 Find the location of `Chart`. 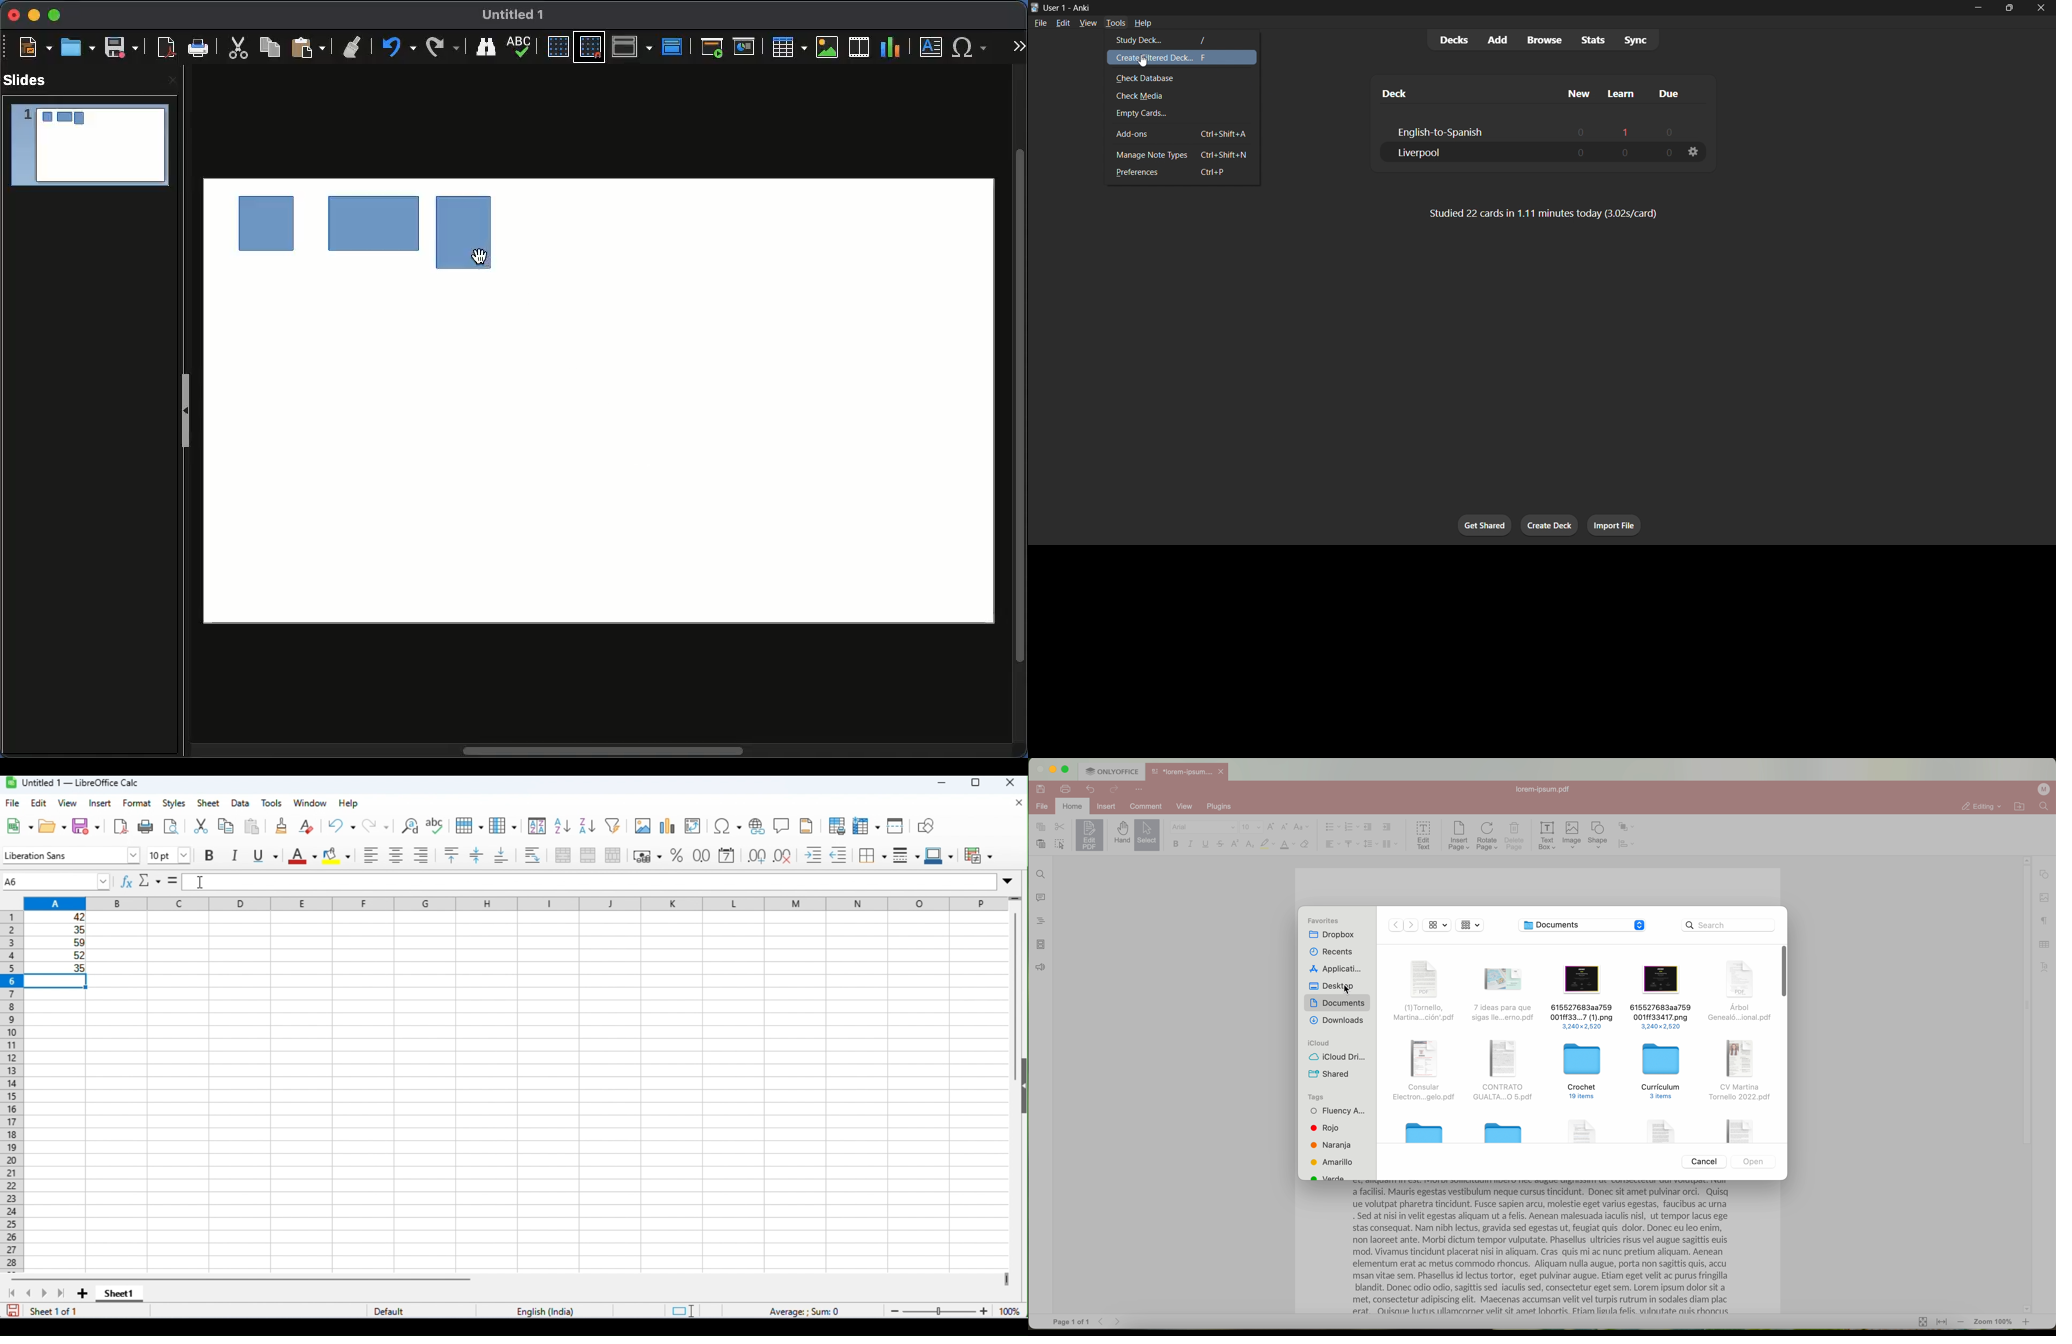

Chart is located at coordinates (892, 48).